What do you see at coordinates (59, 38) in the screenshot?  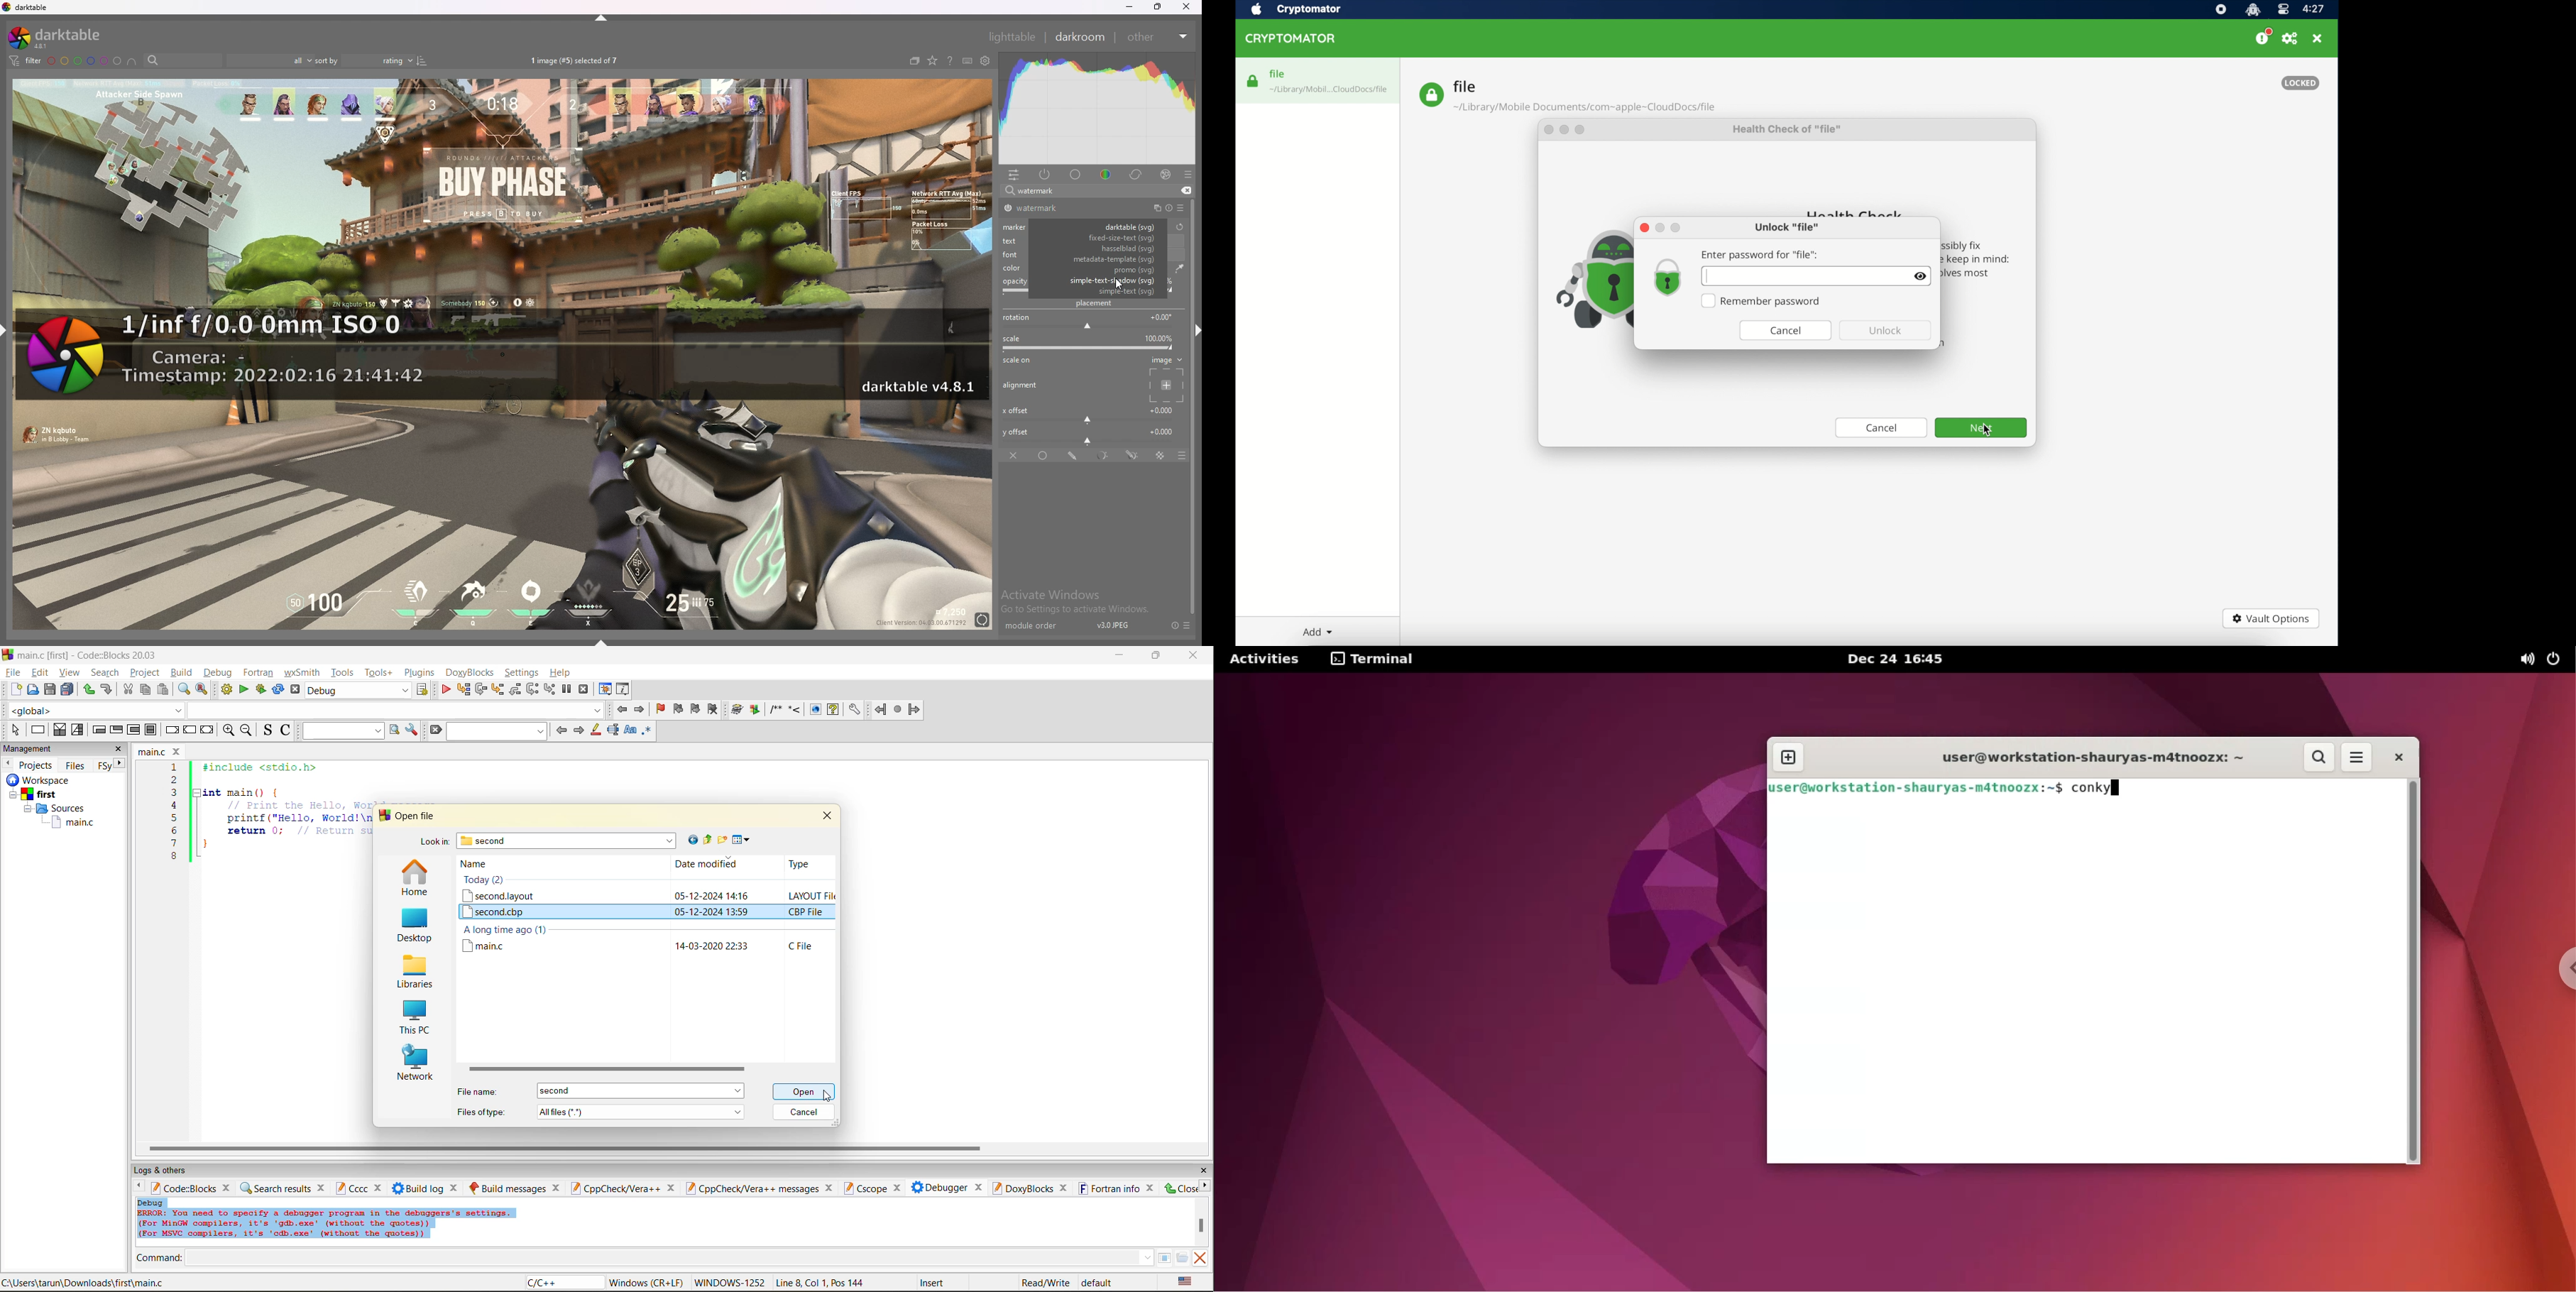 I see `darktable` at bounding box center [59, 38].